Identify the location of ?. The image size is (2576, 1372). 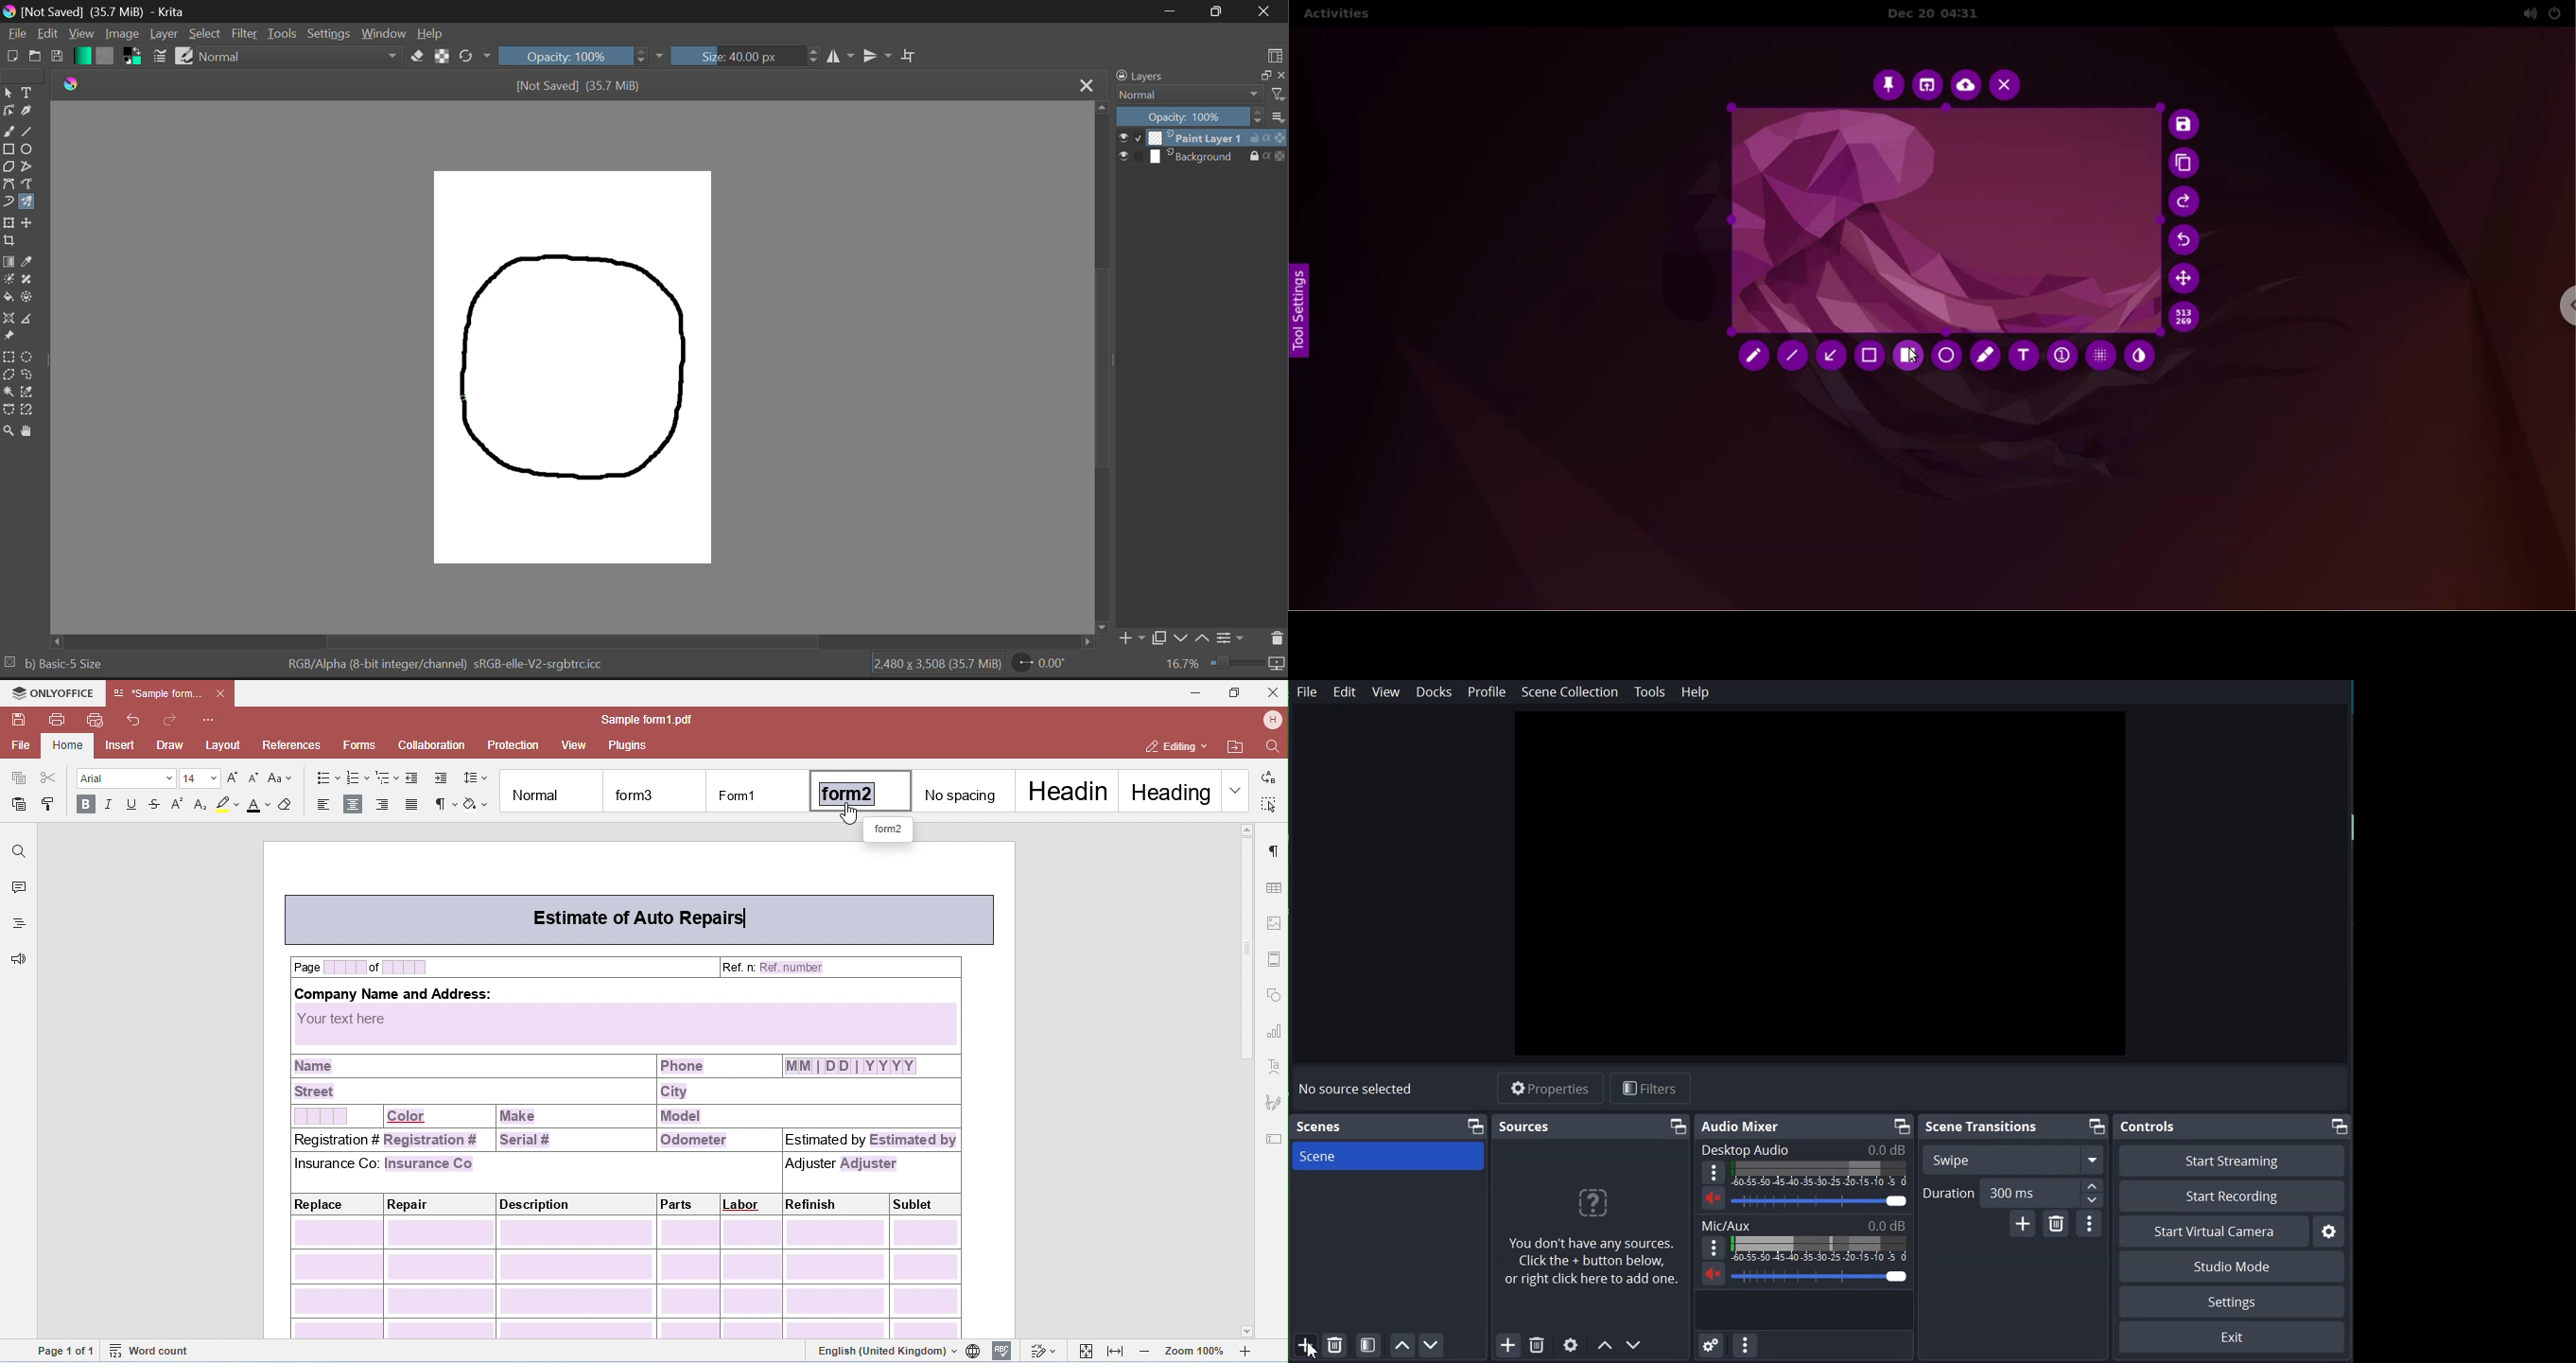
(1591, 1206).